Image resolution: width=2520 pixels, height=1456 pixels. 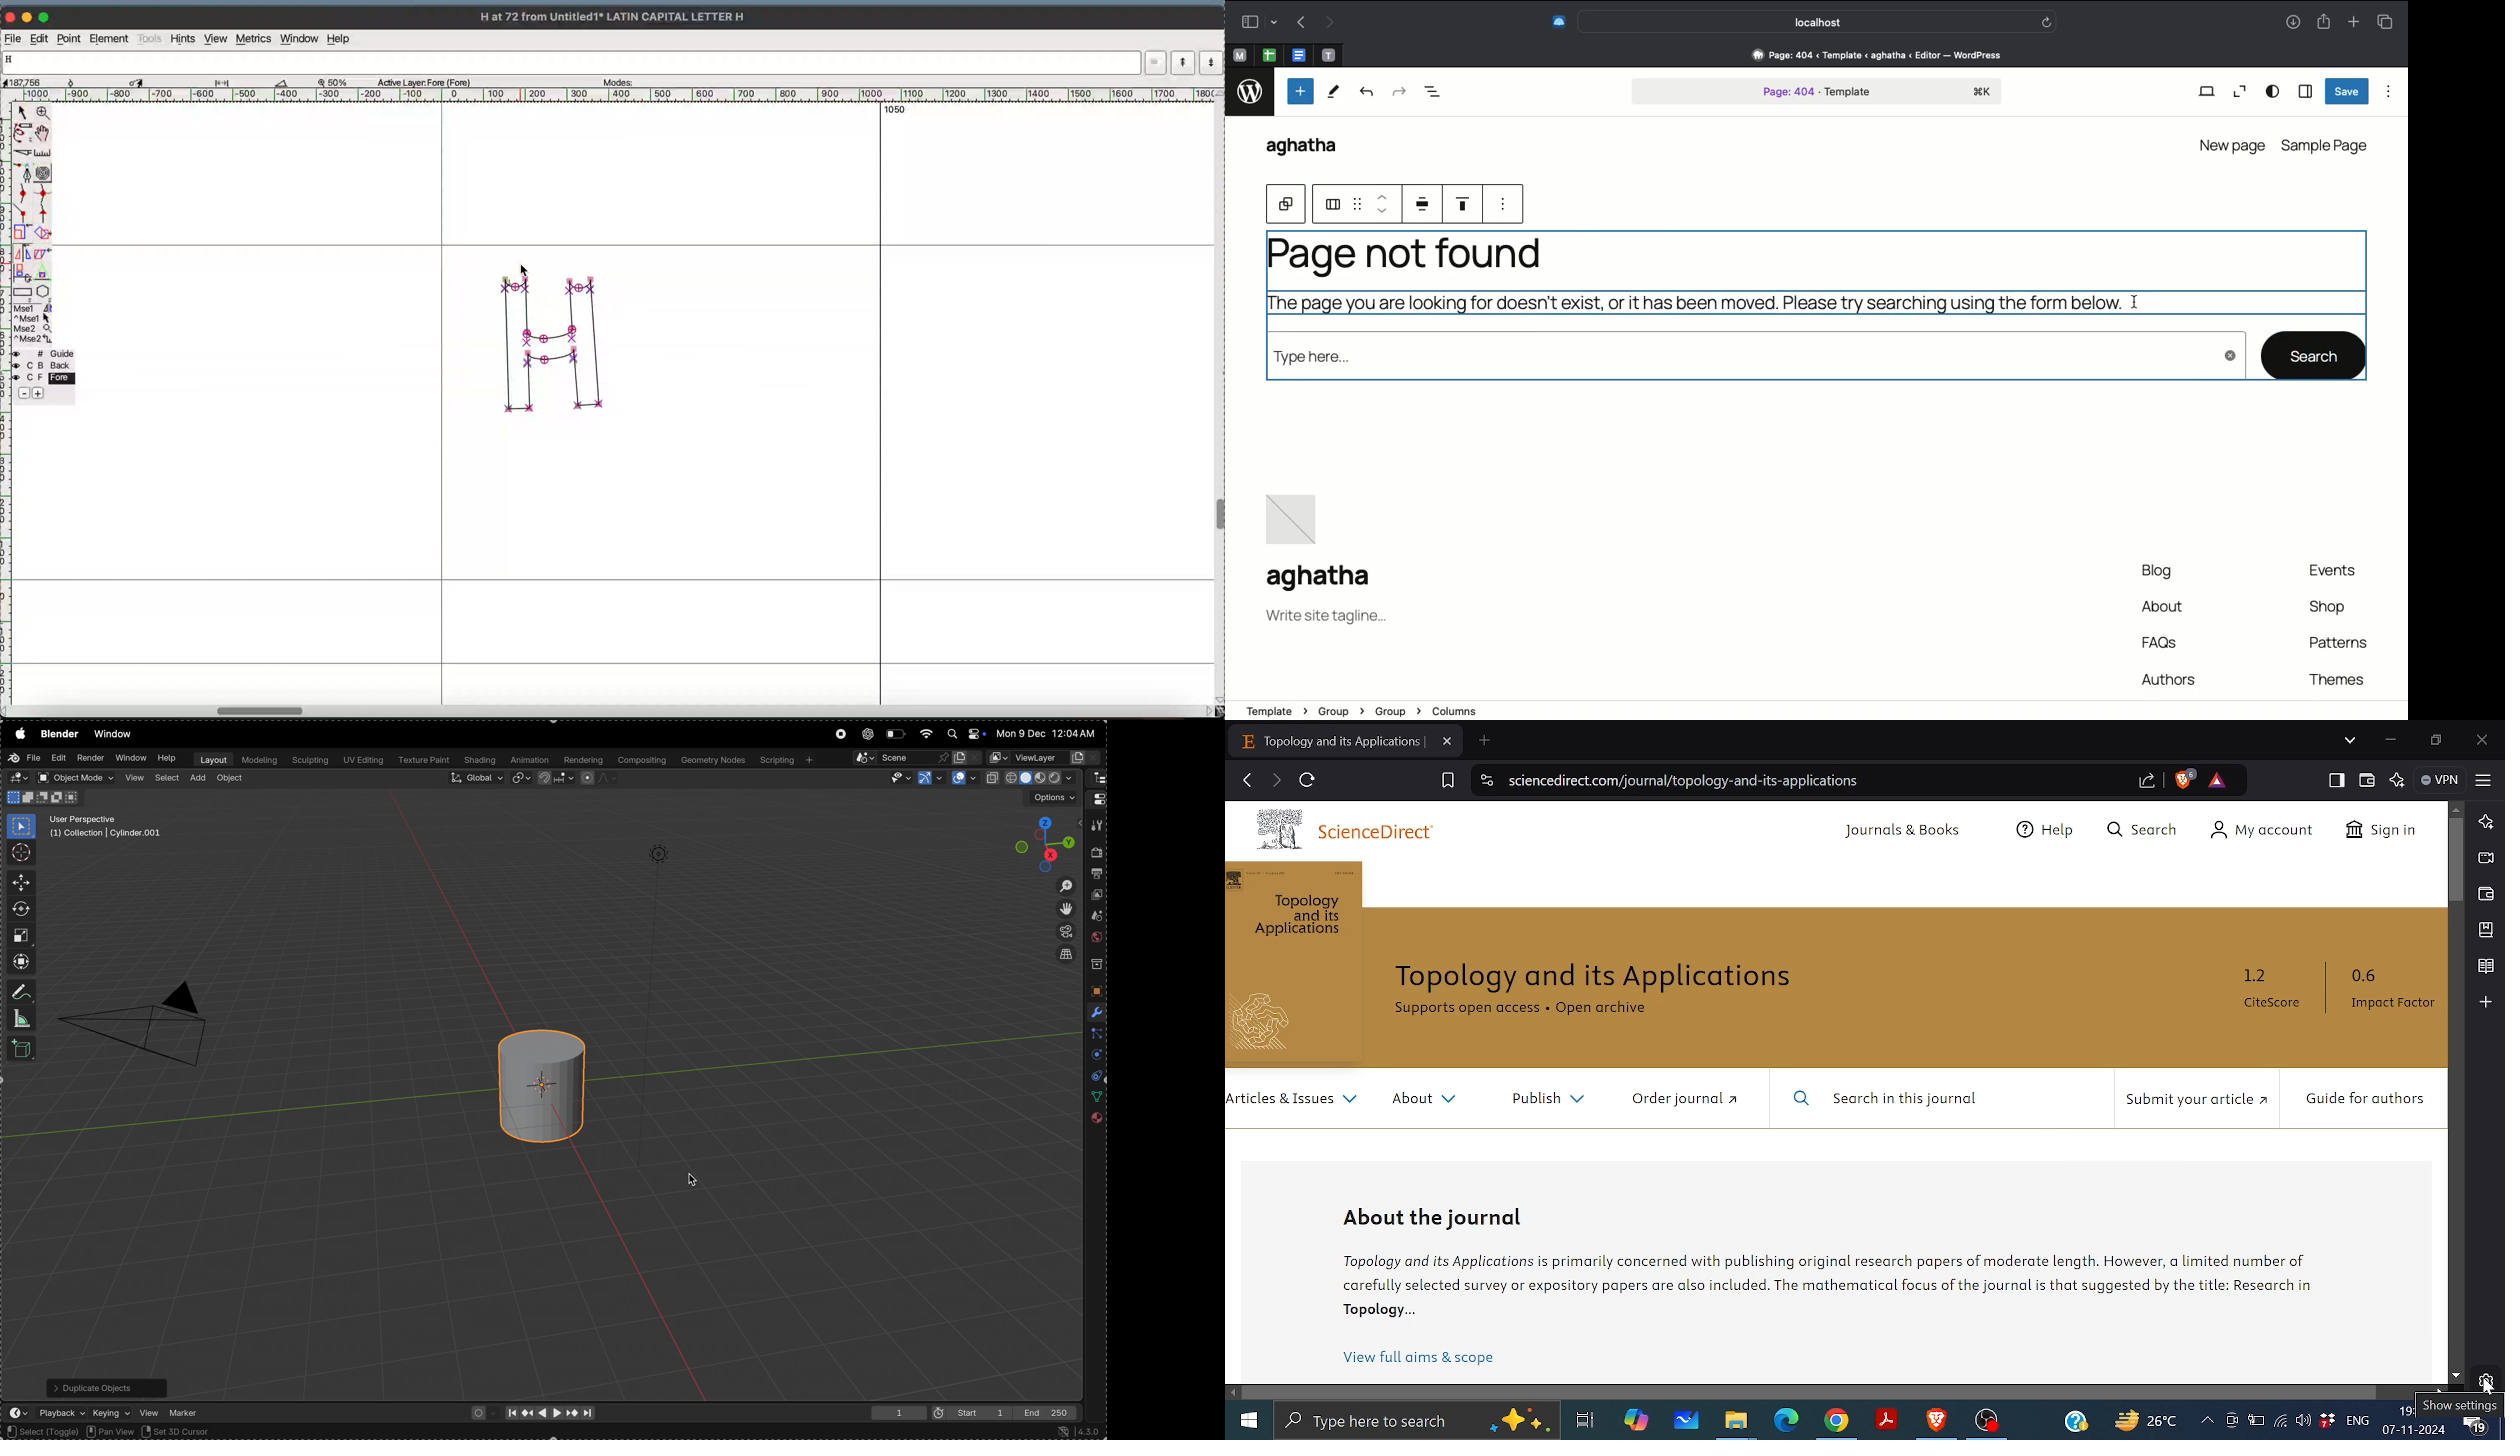 What do you see at coordinates (341, 37) in the screenshot?
I see `help` at bounding box center [341, 37].